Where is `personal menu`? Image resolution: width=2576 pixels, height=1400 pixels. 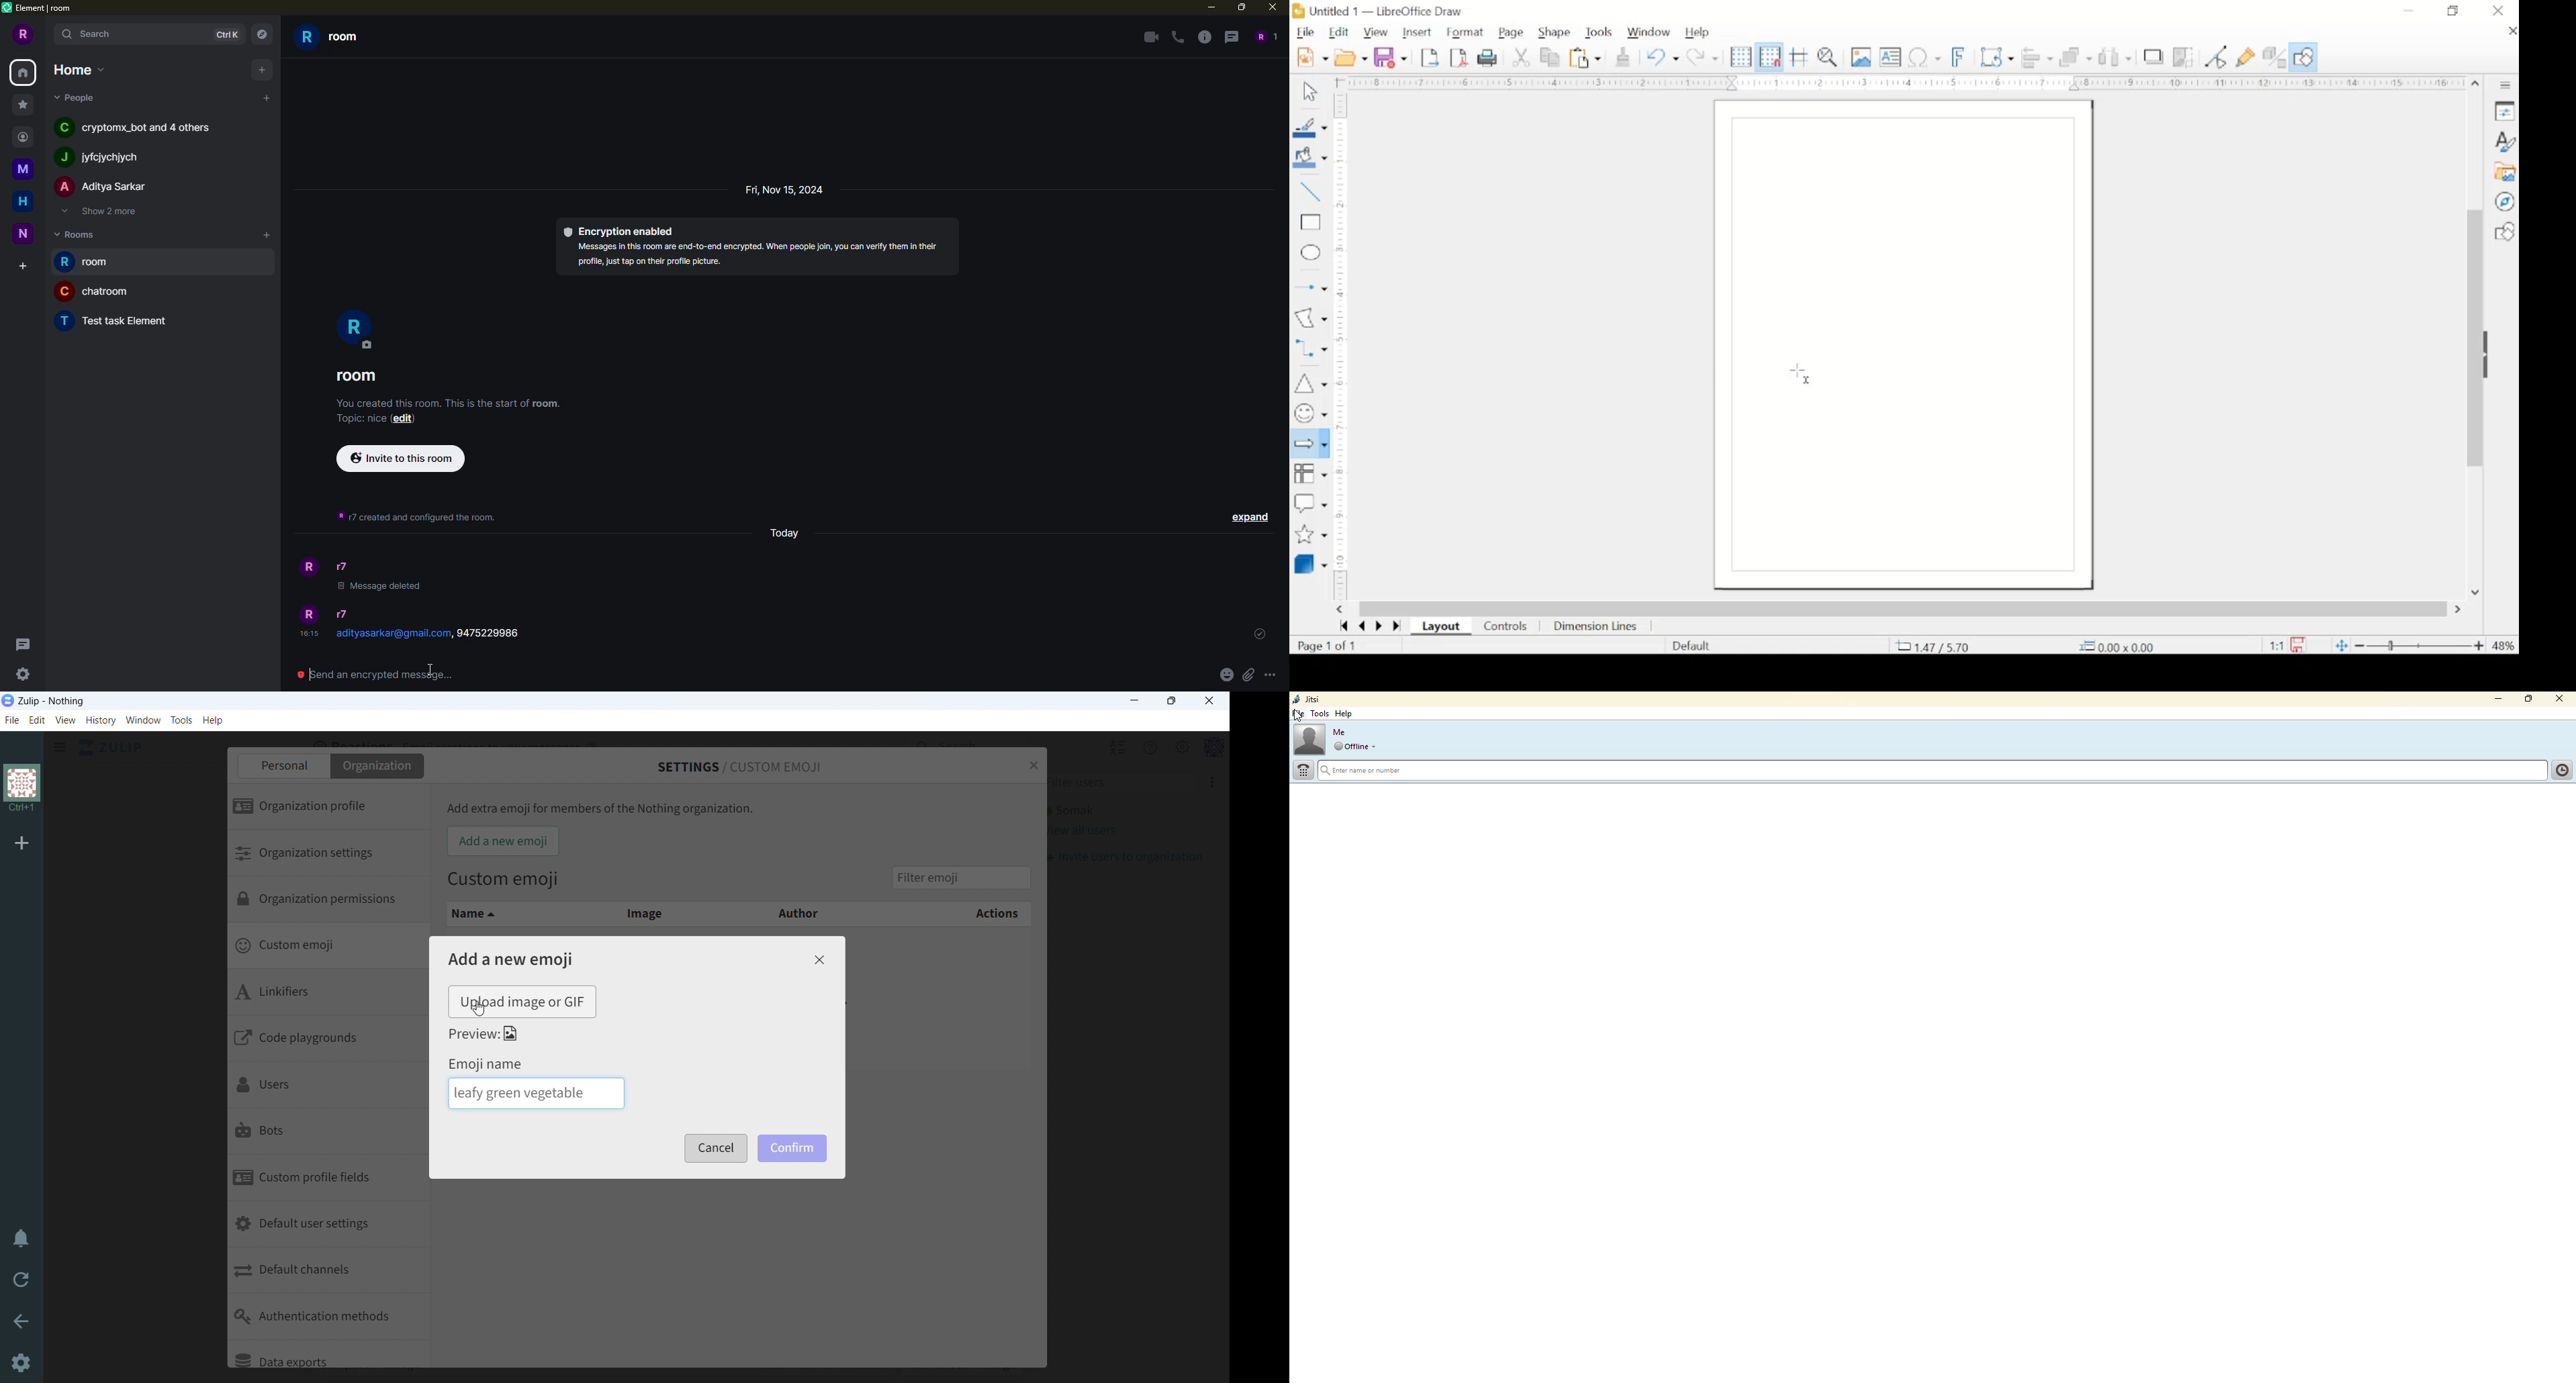 personal menu is located at coordinates (1201, 747).